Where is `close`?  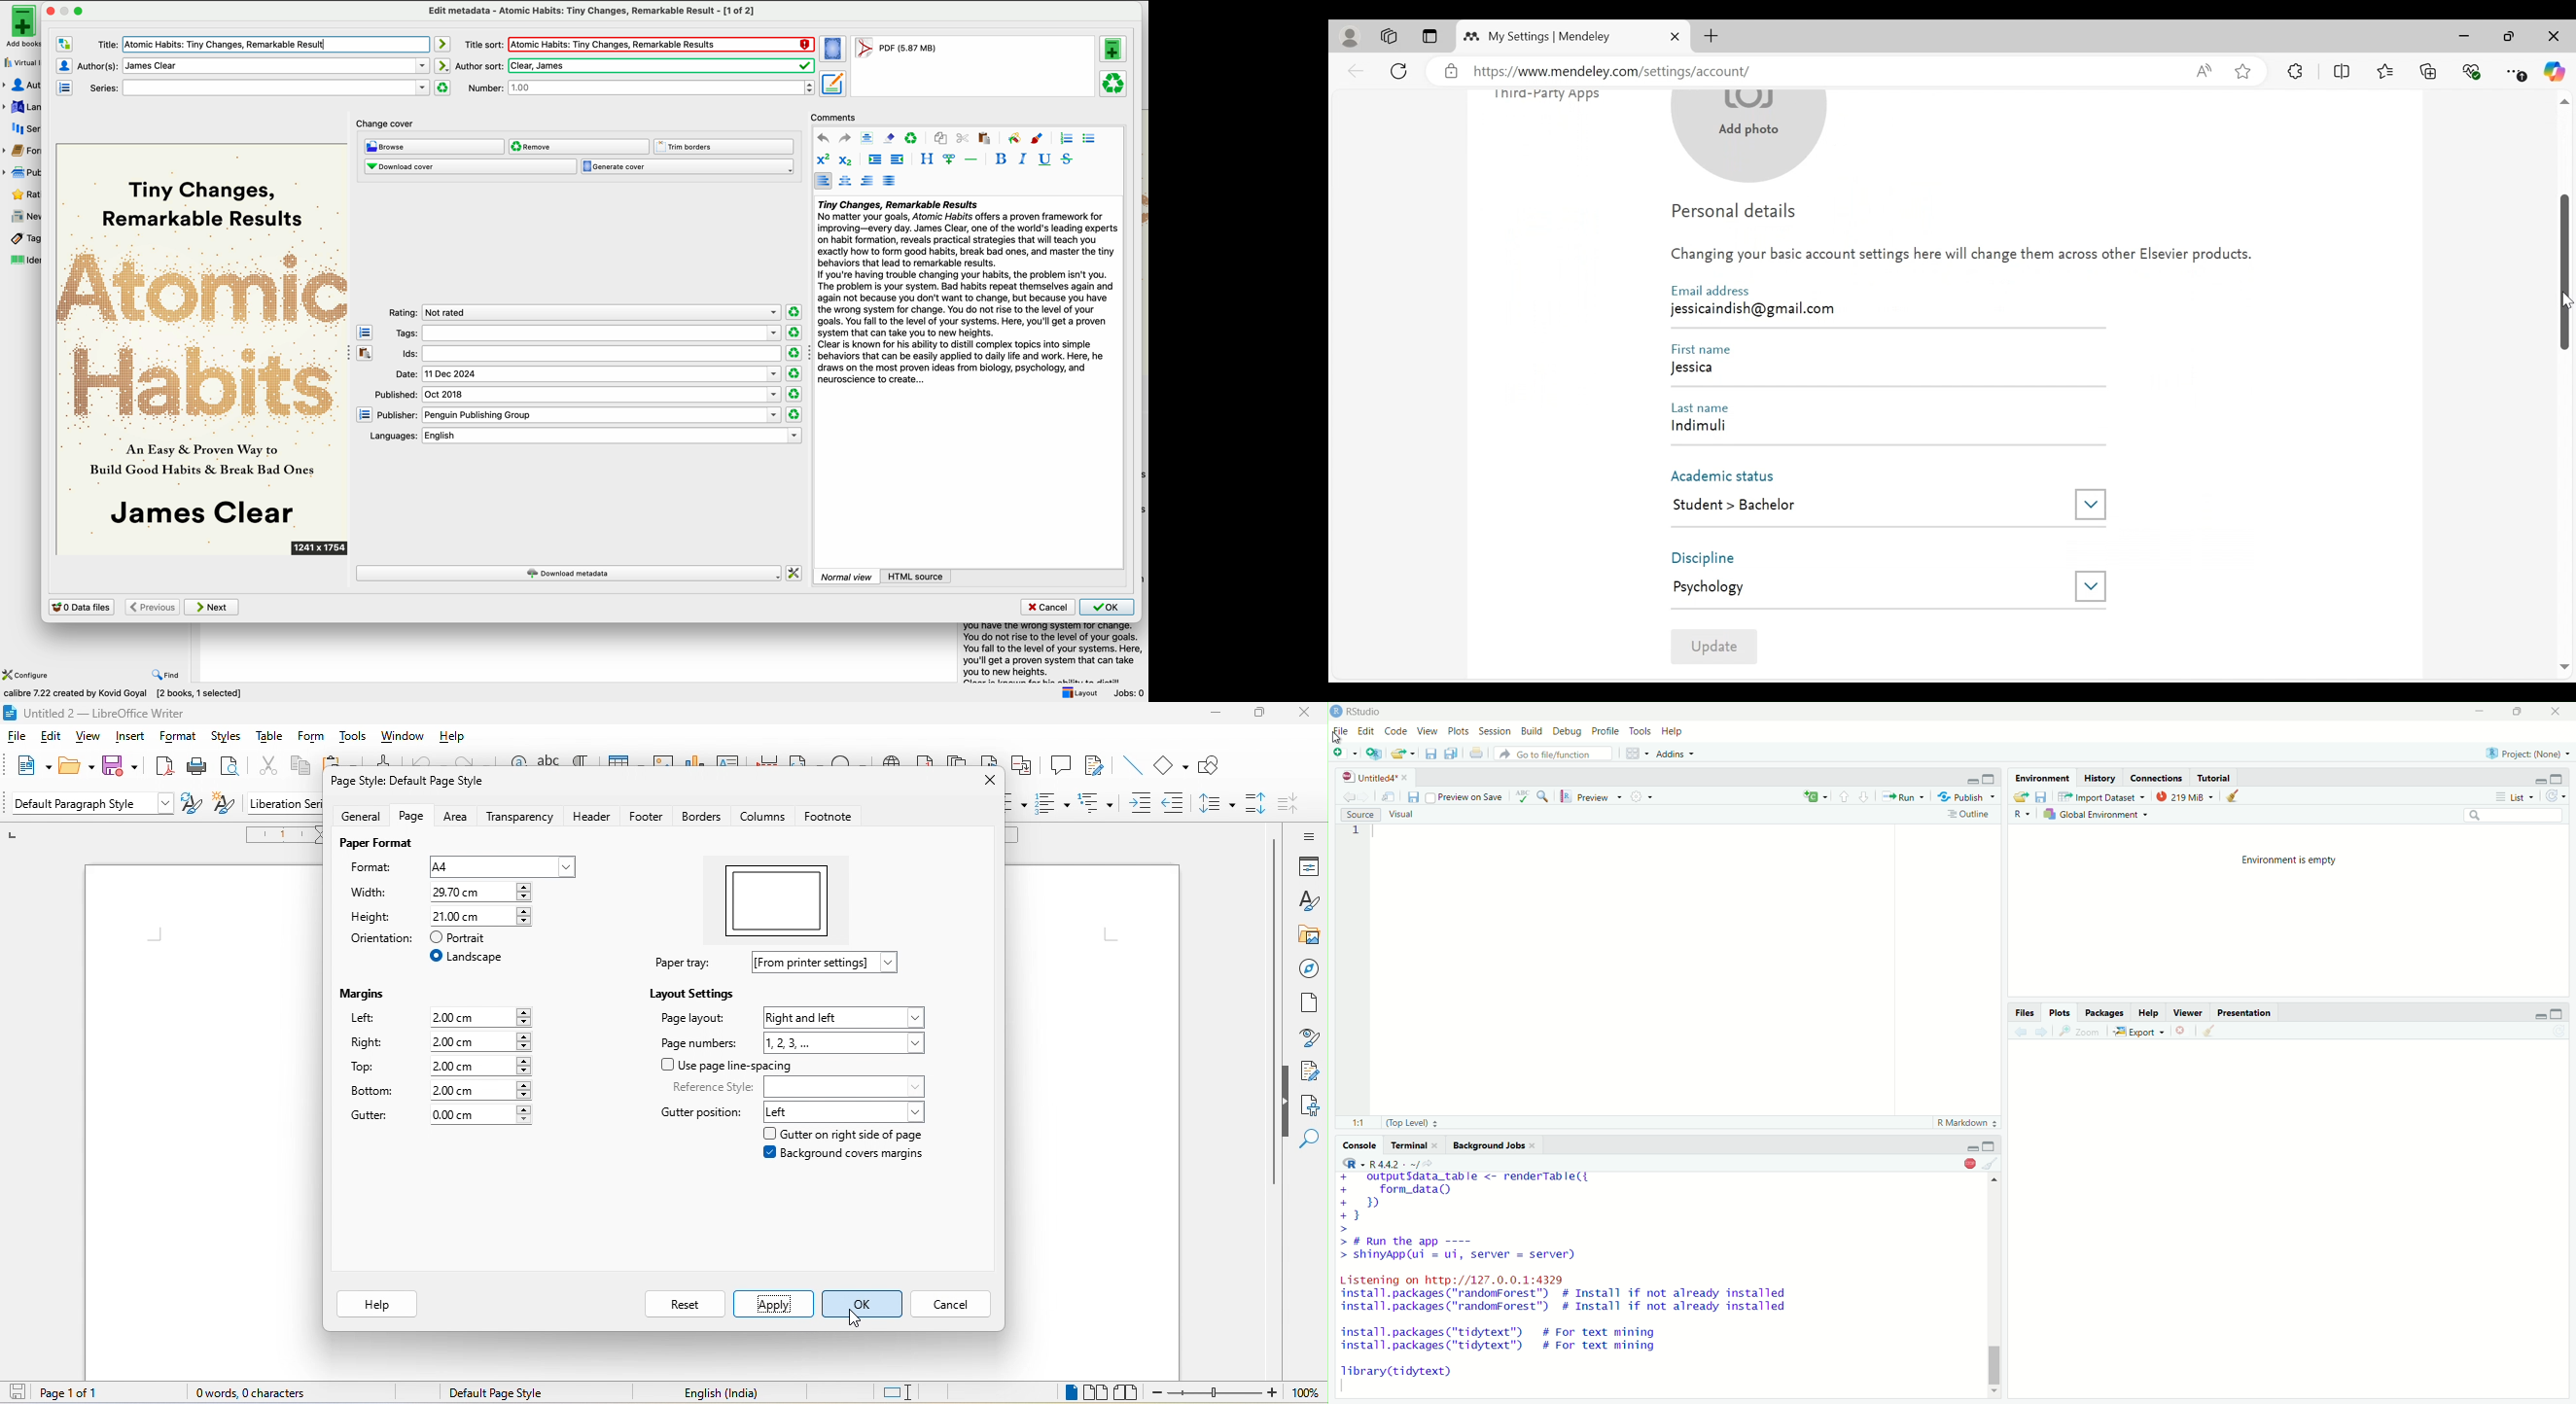 close is located at coordinates (50, 11).